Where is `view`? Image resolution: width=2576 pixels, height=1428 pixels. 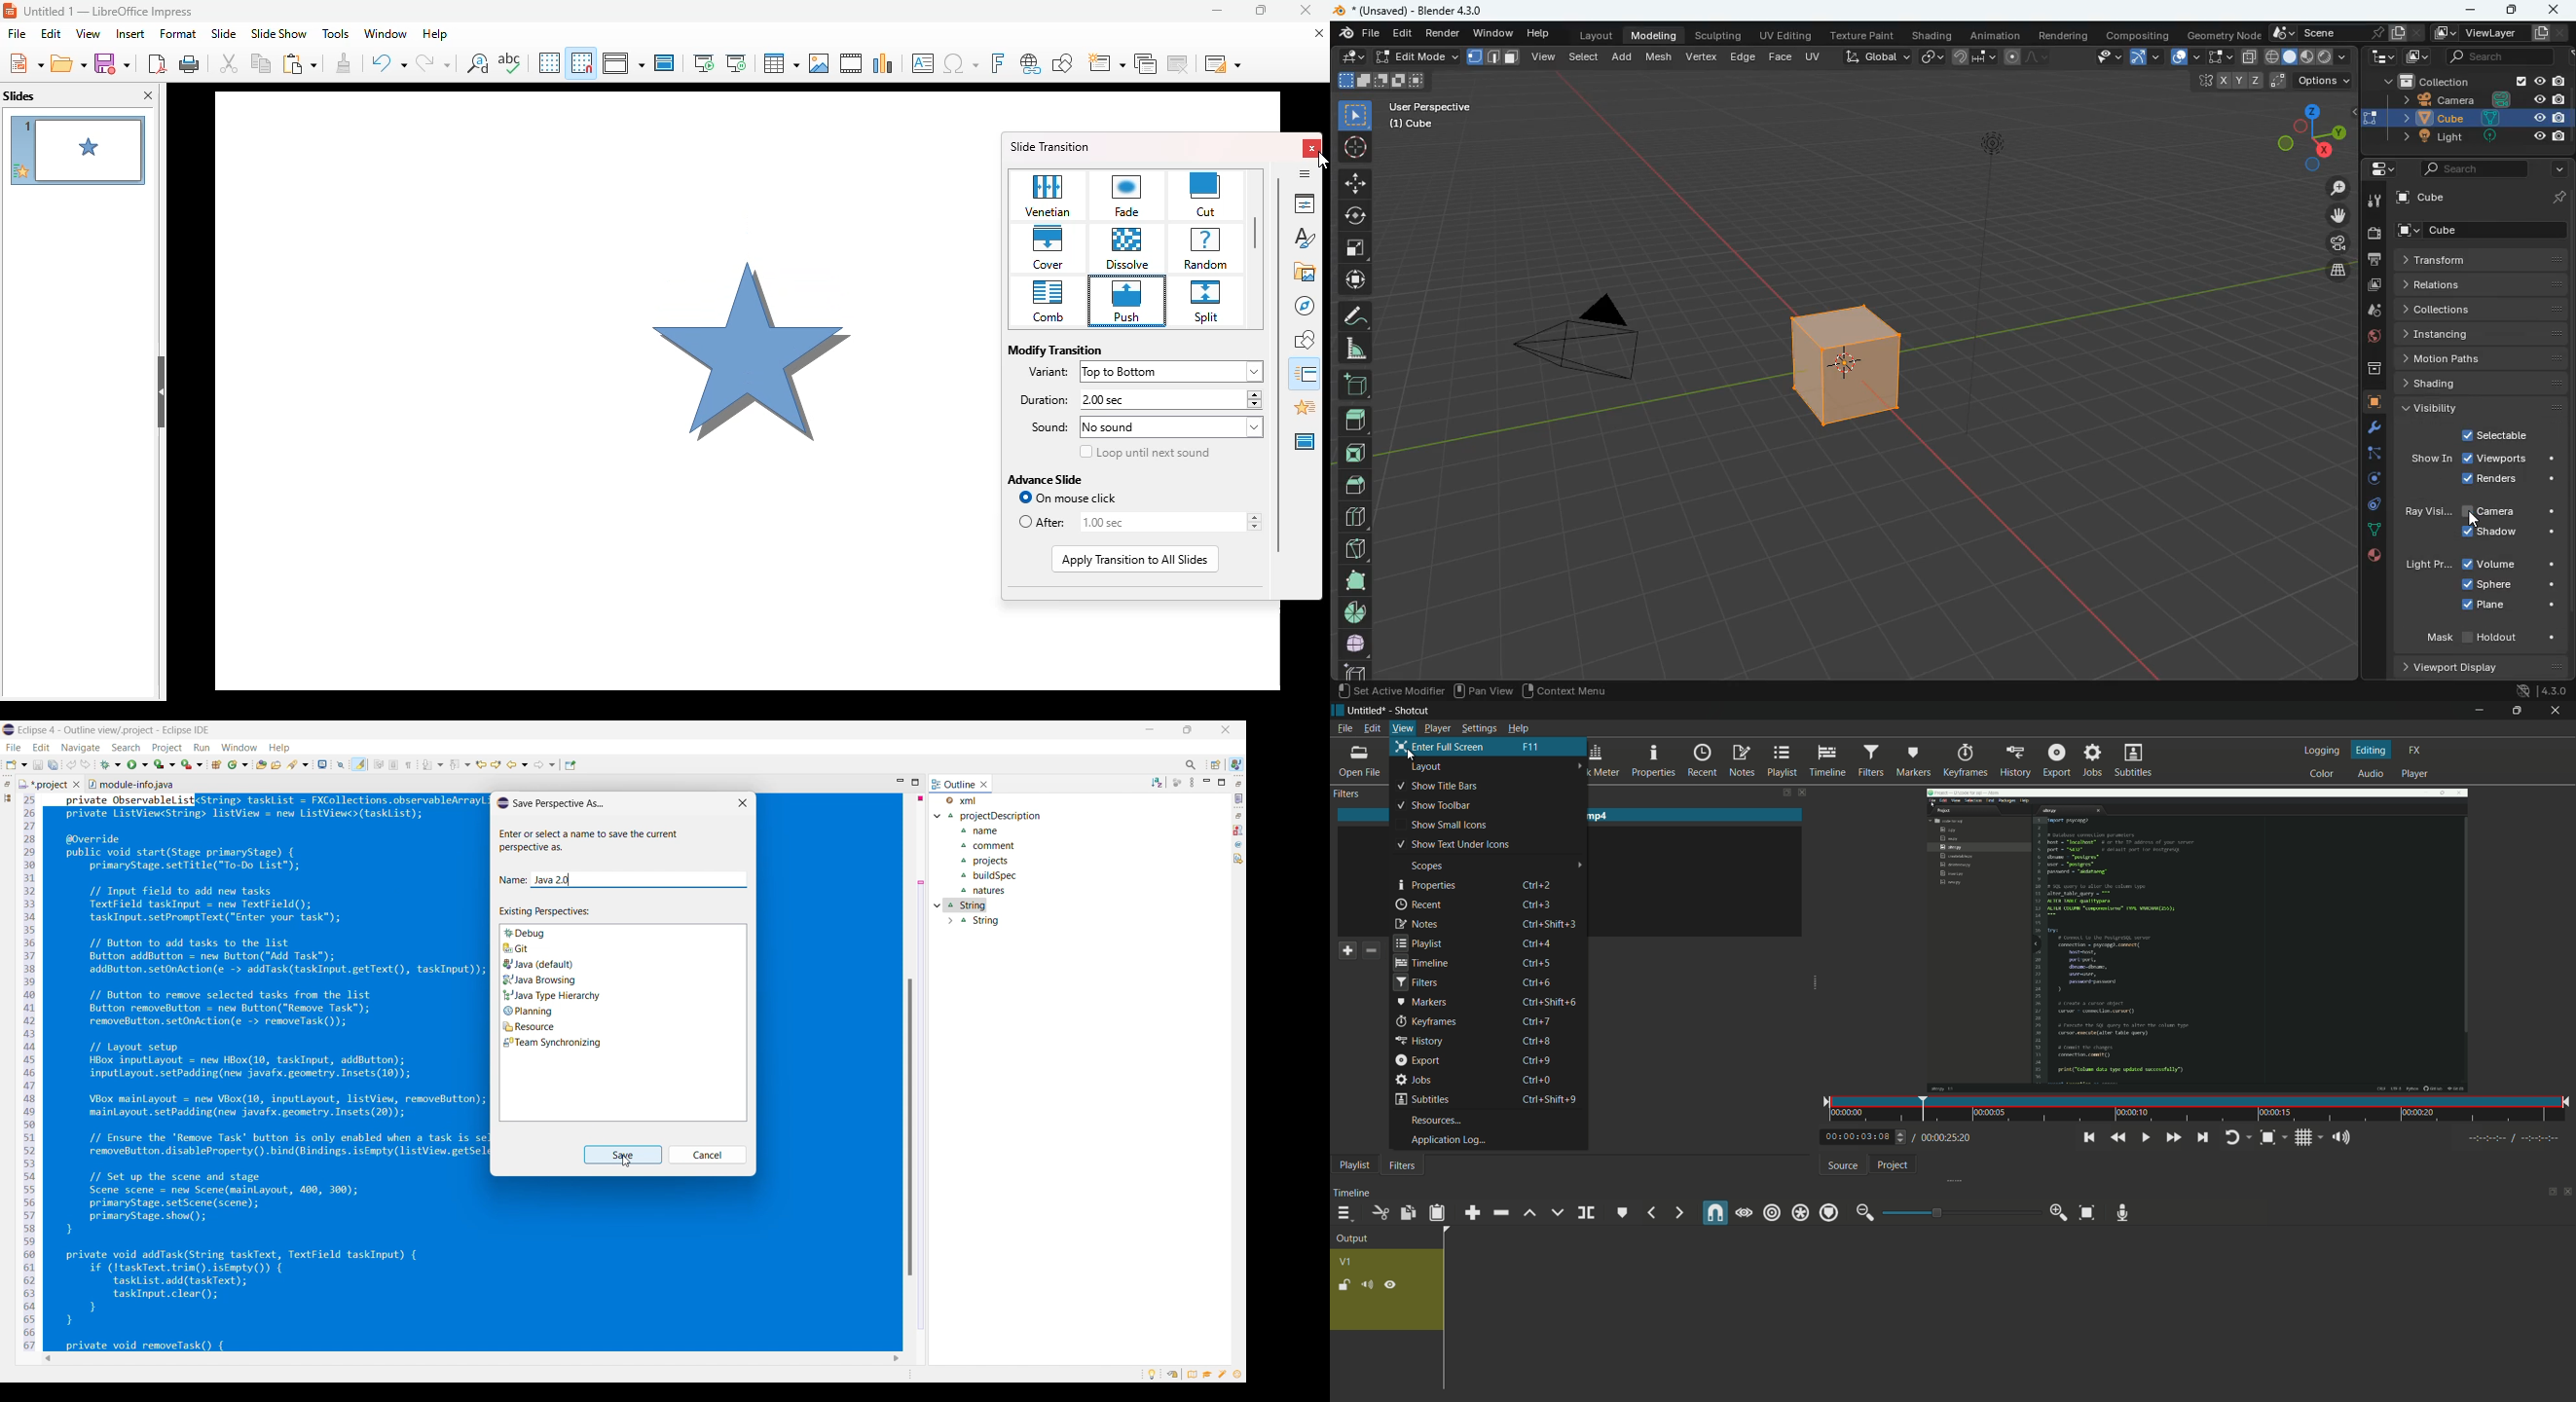
view is located at coordinates (89, 33).